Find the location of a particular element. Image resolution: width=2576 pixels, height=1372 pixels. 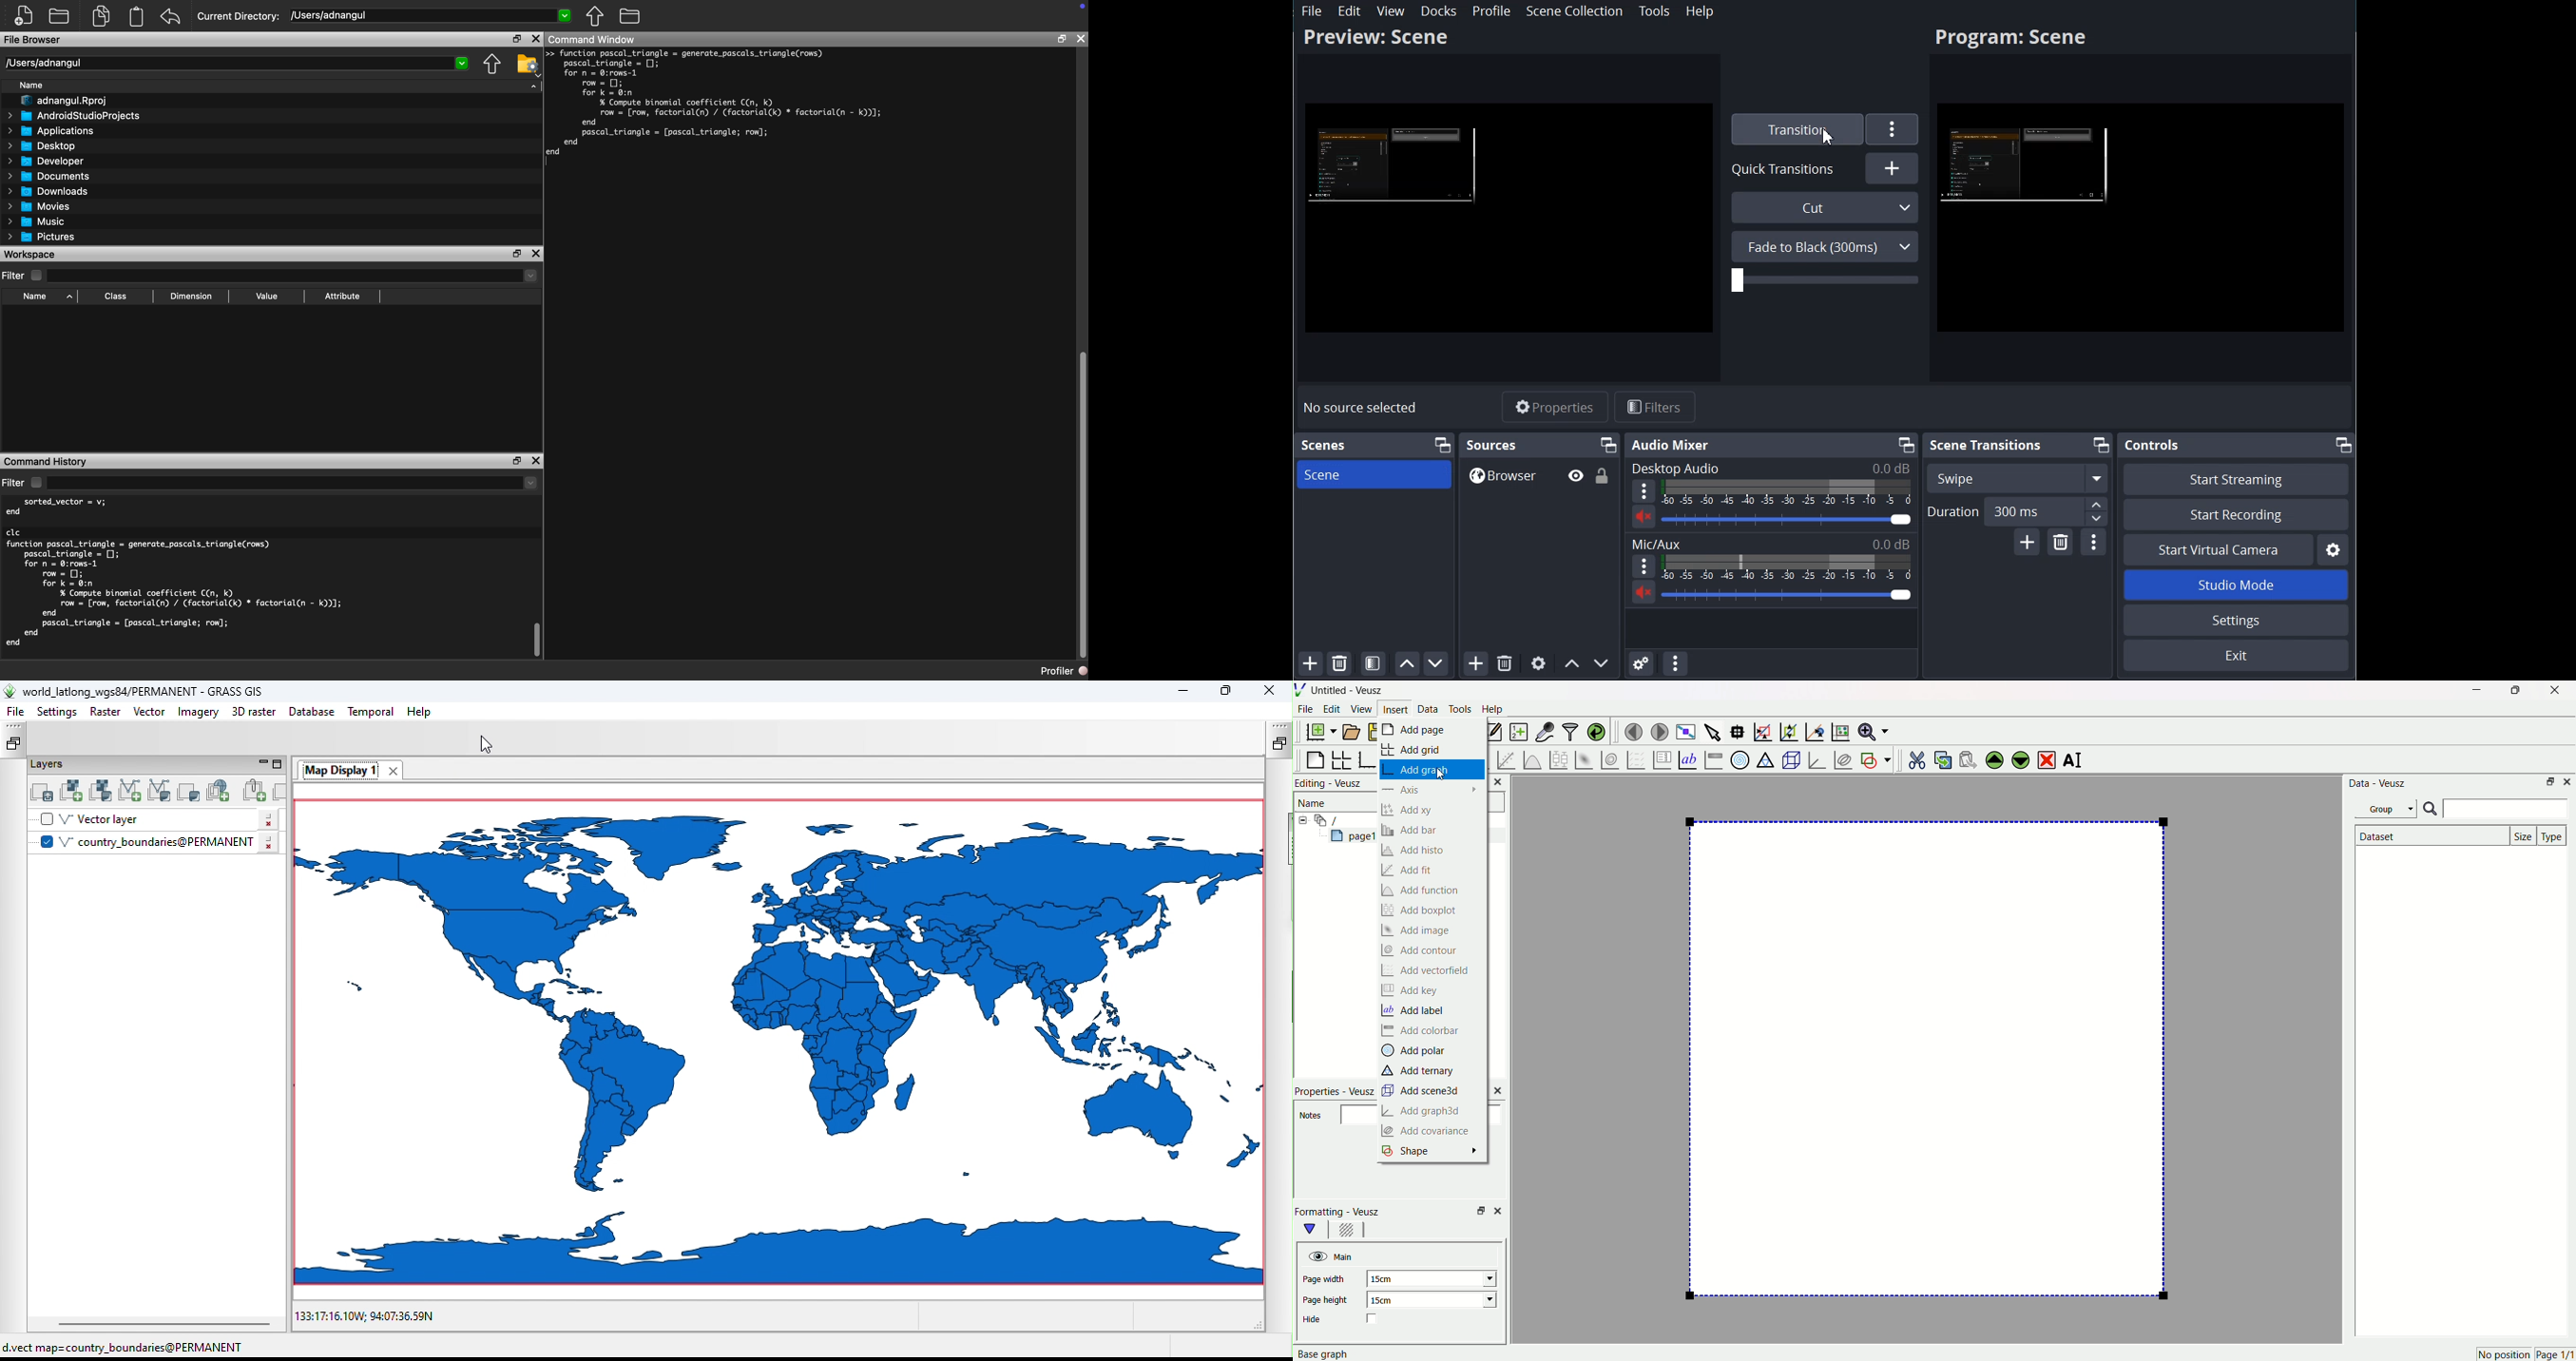

Start Virtual Camera is located at coordinates (2217, 549).